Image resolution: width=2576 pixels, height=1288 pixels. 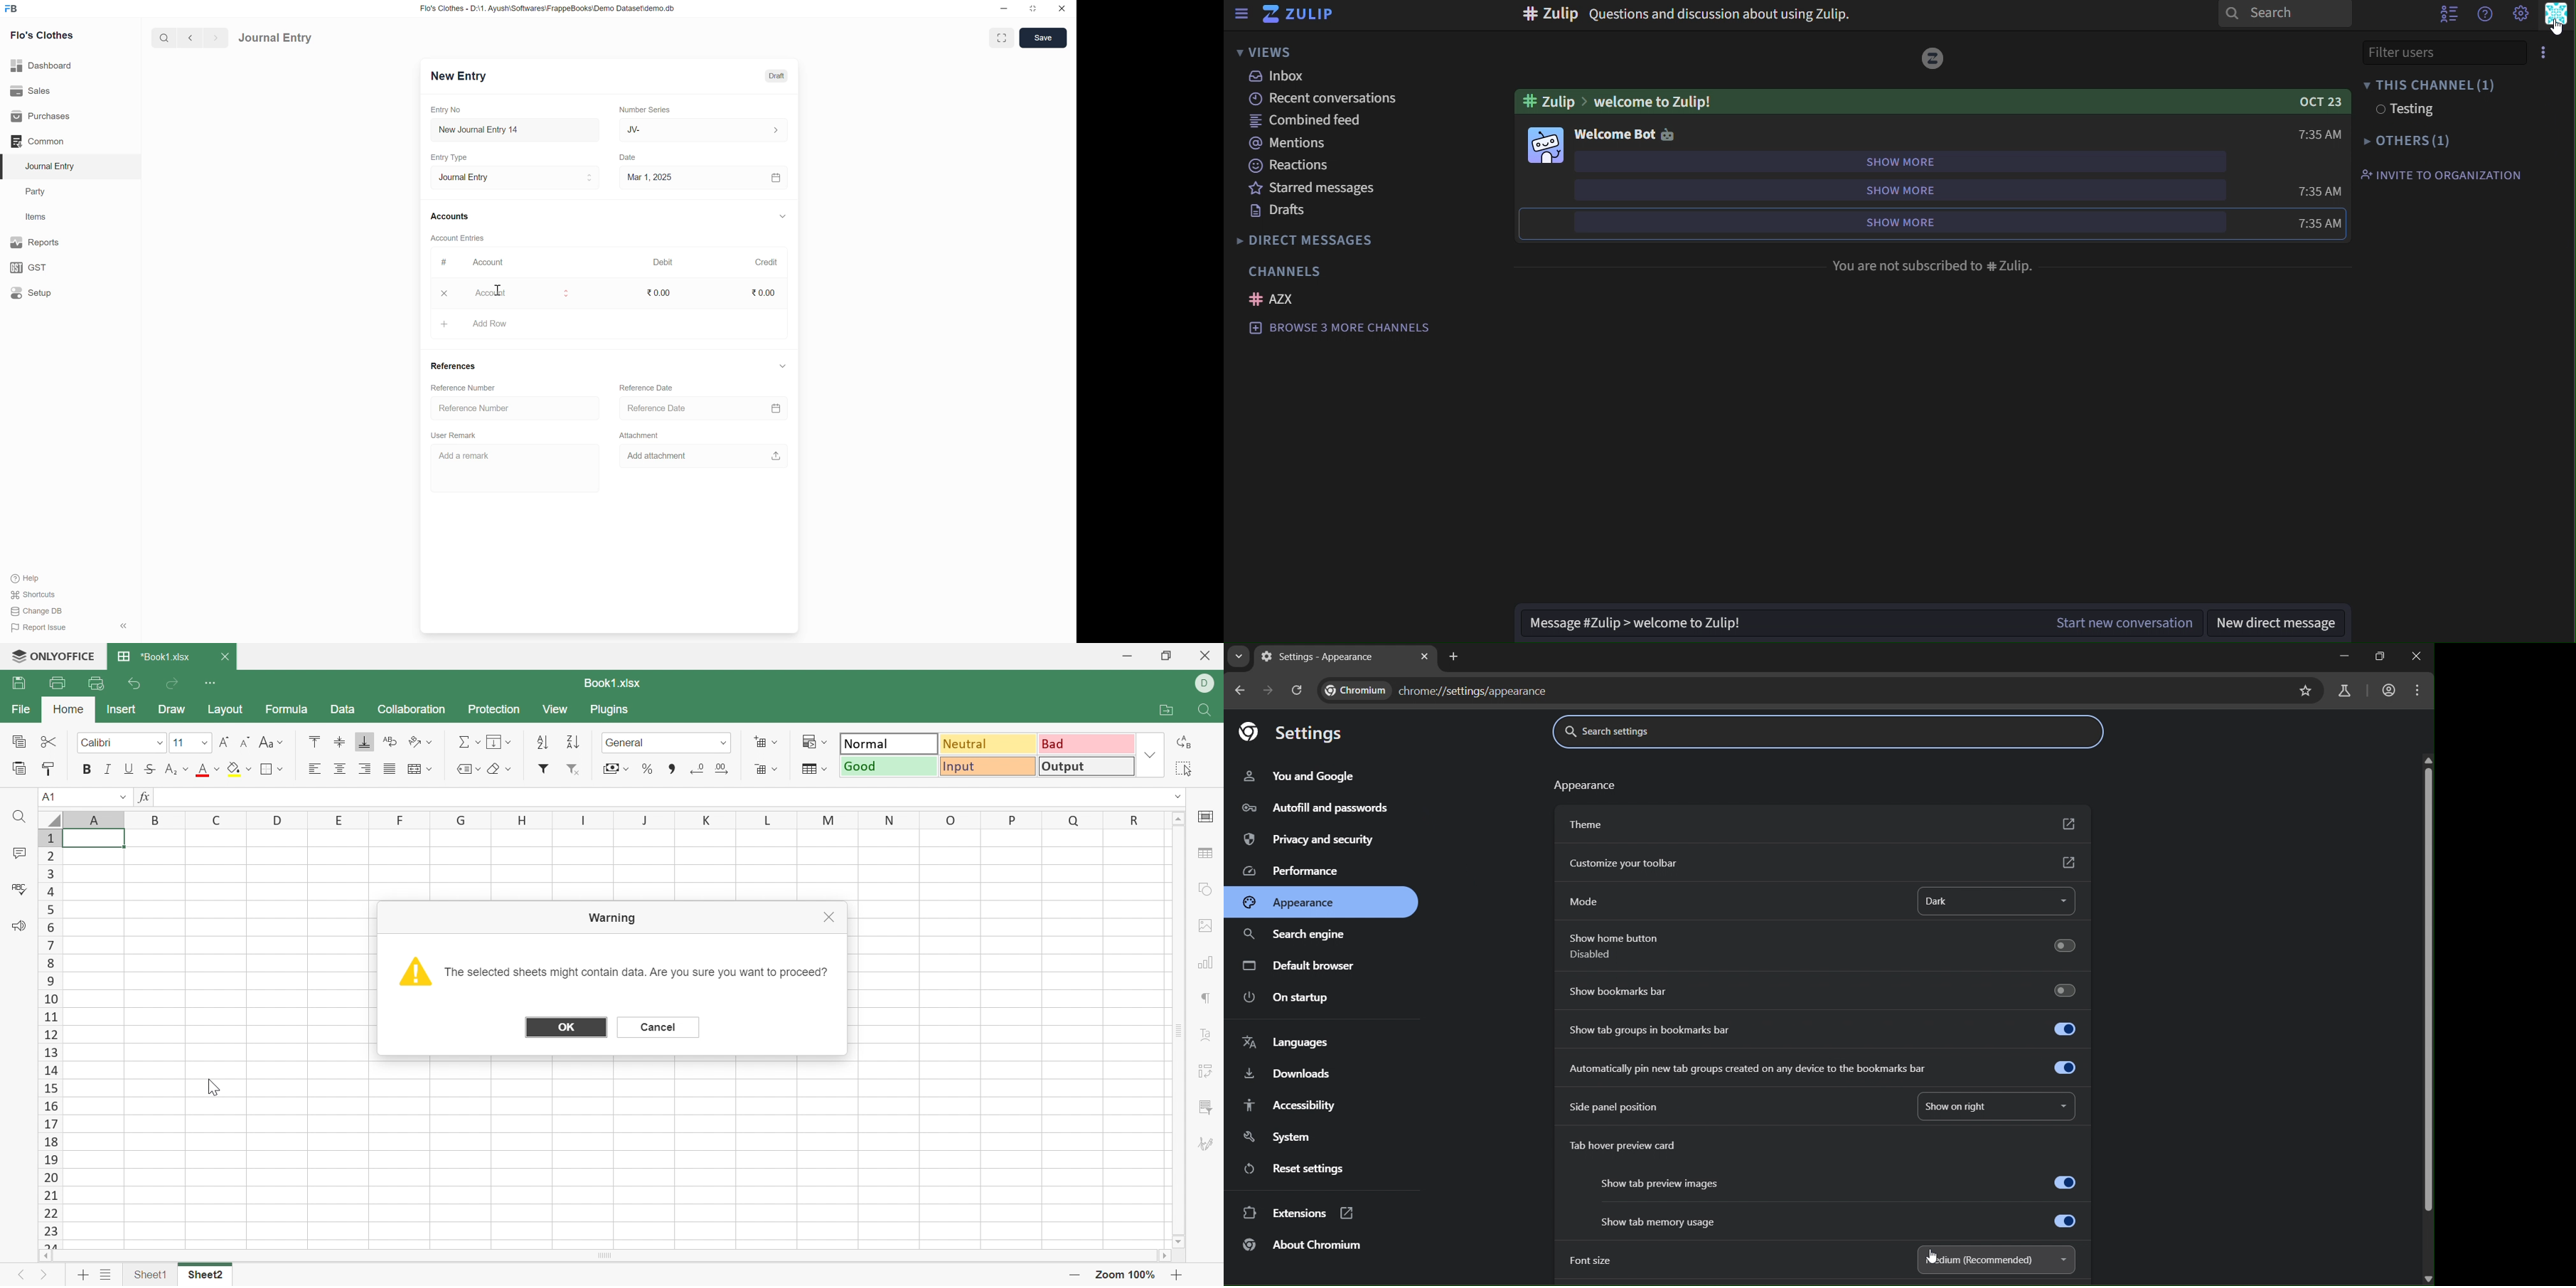 I want to click on Reference Date, so click(x=648, y=388).